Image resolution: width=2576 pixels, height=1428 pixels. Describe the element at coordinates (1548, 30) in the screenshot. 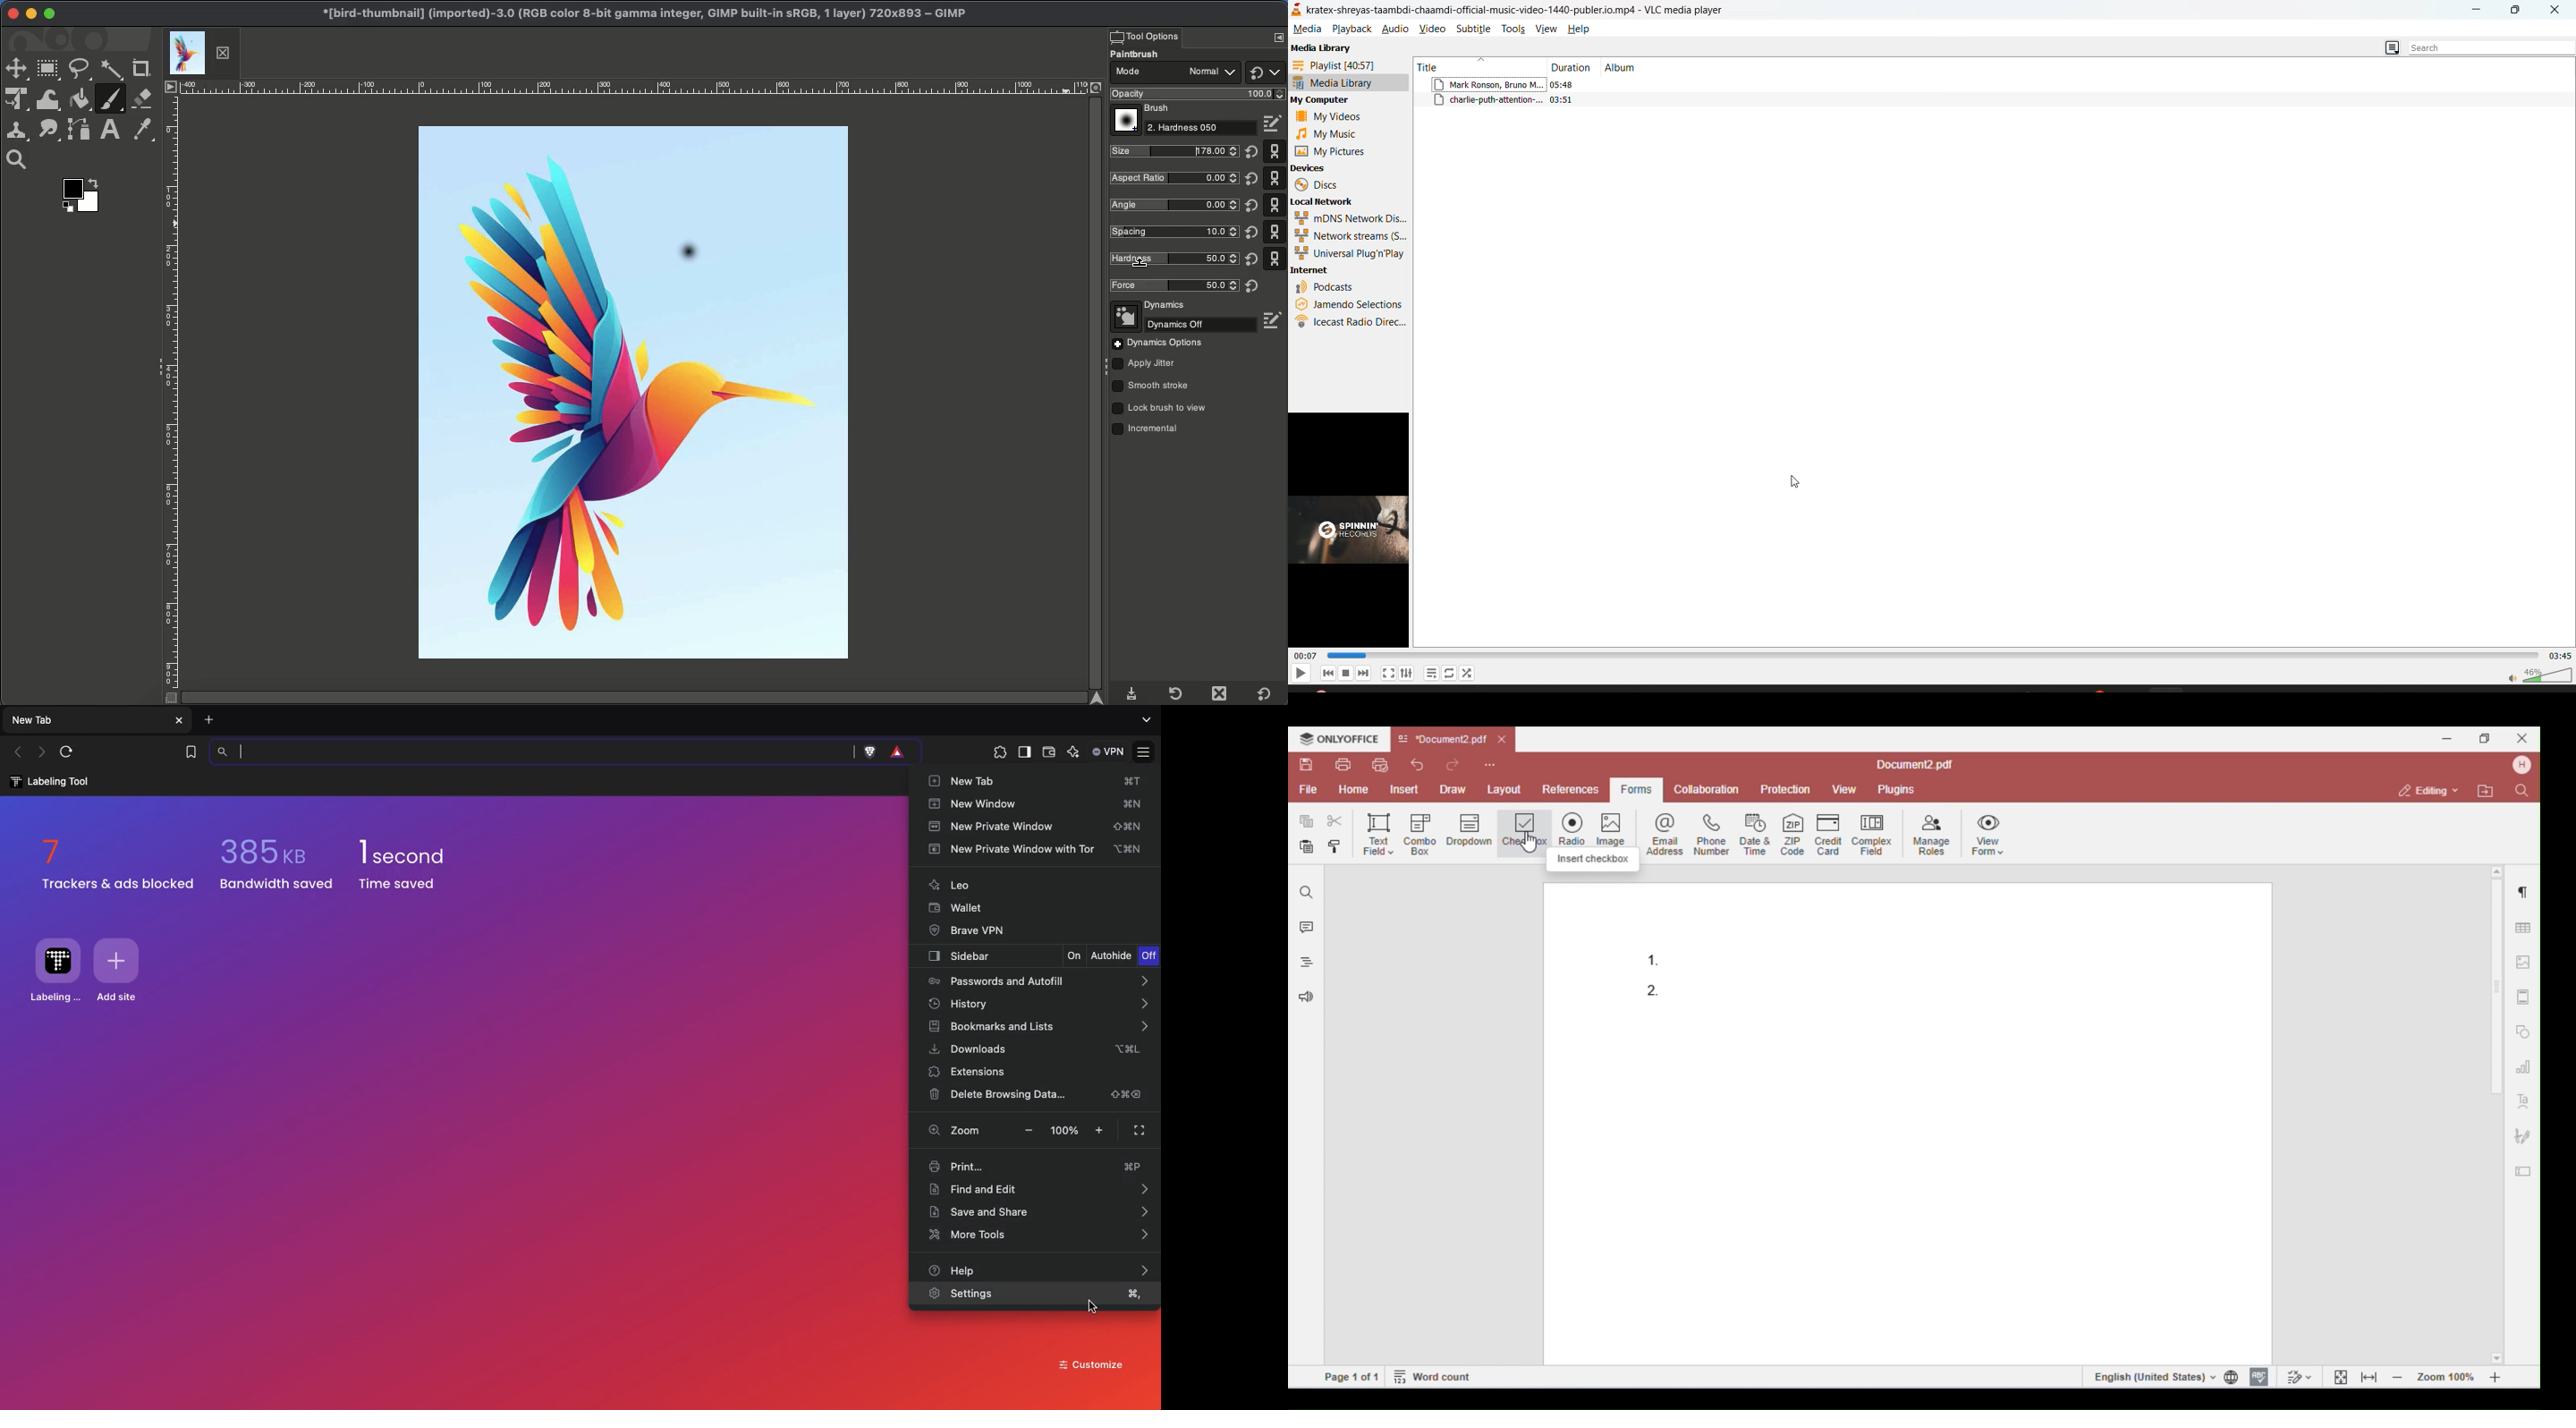

I see `view` at that location.